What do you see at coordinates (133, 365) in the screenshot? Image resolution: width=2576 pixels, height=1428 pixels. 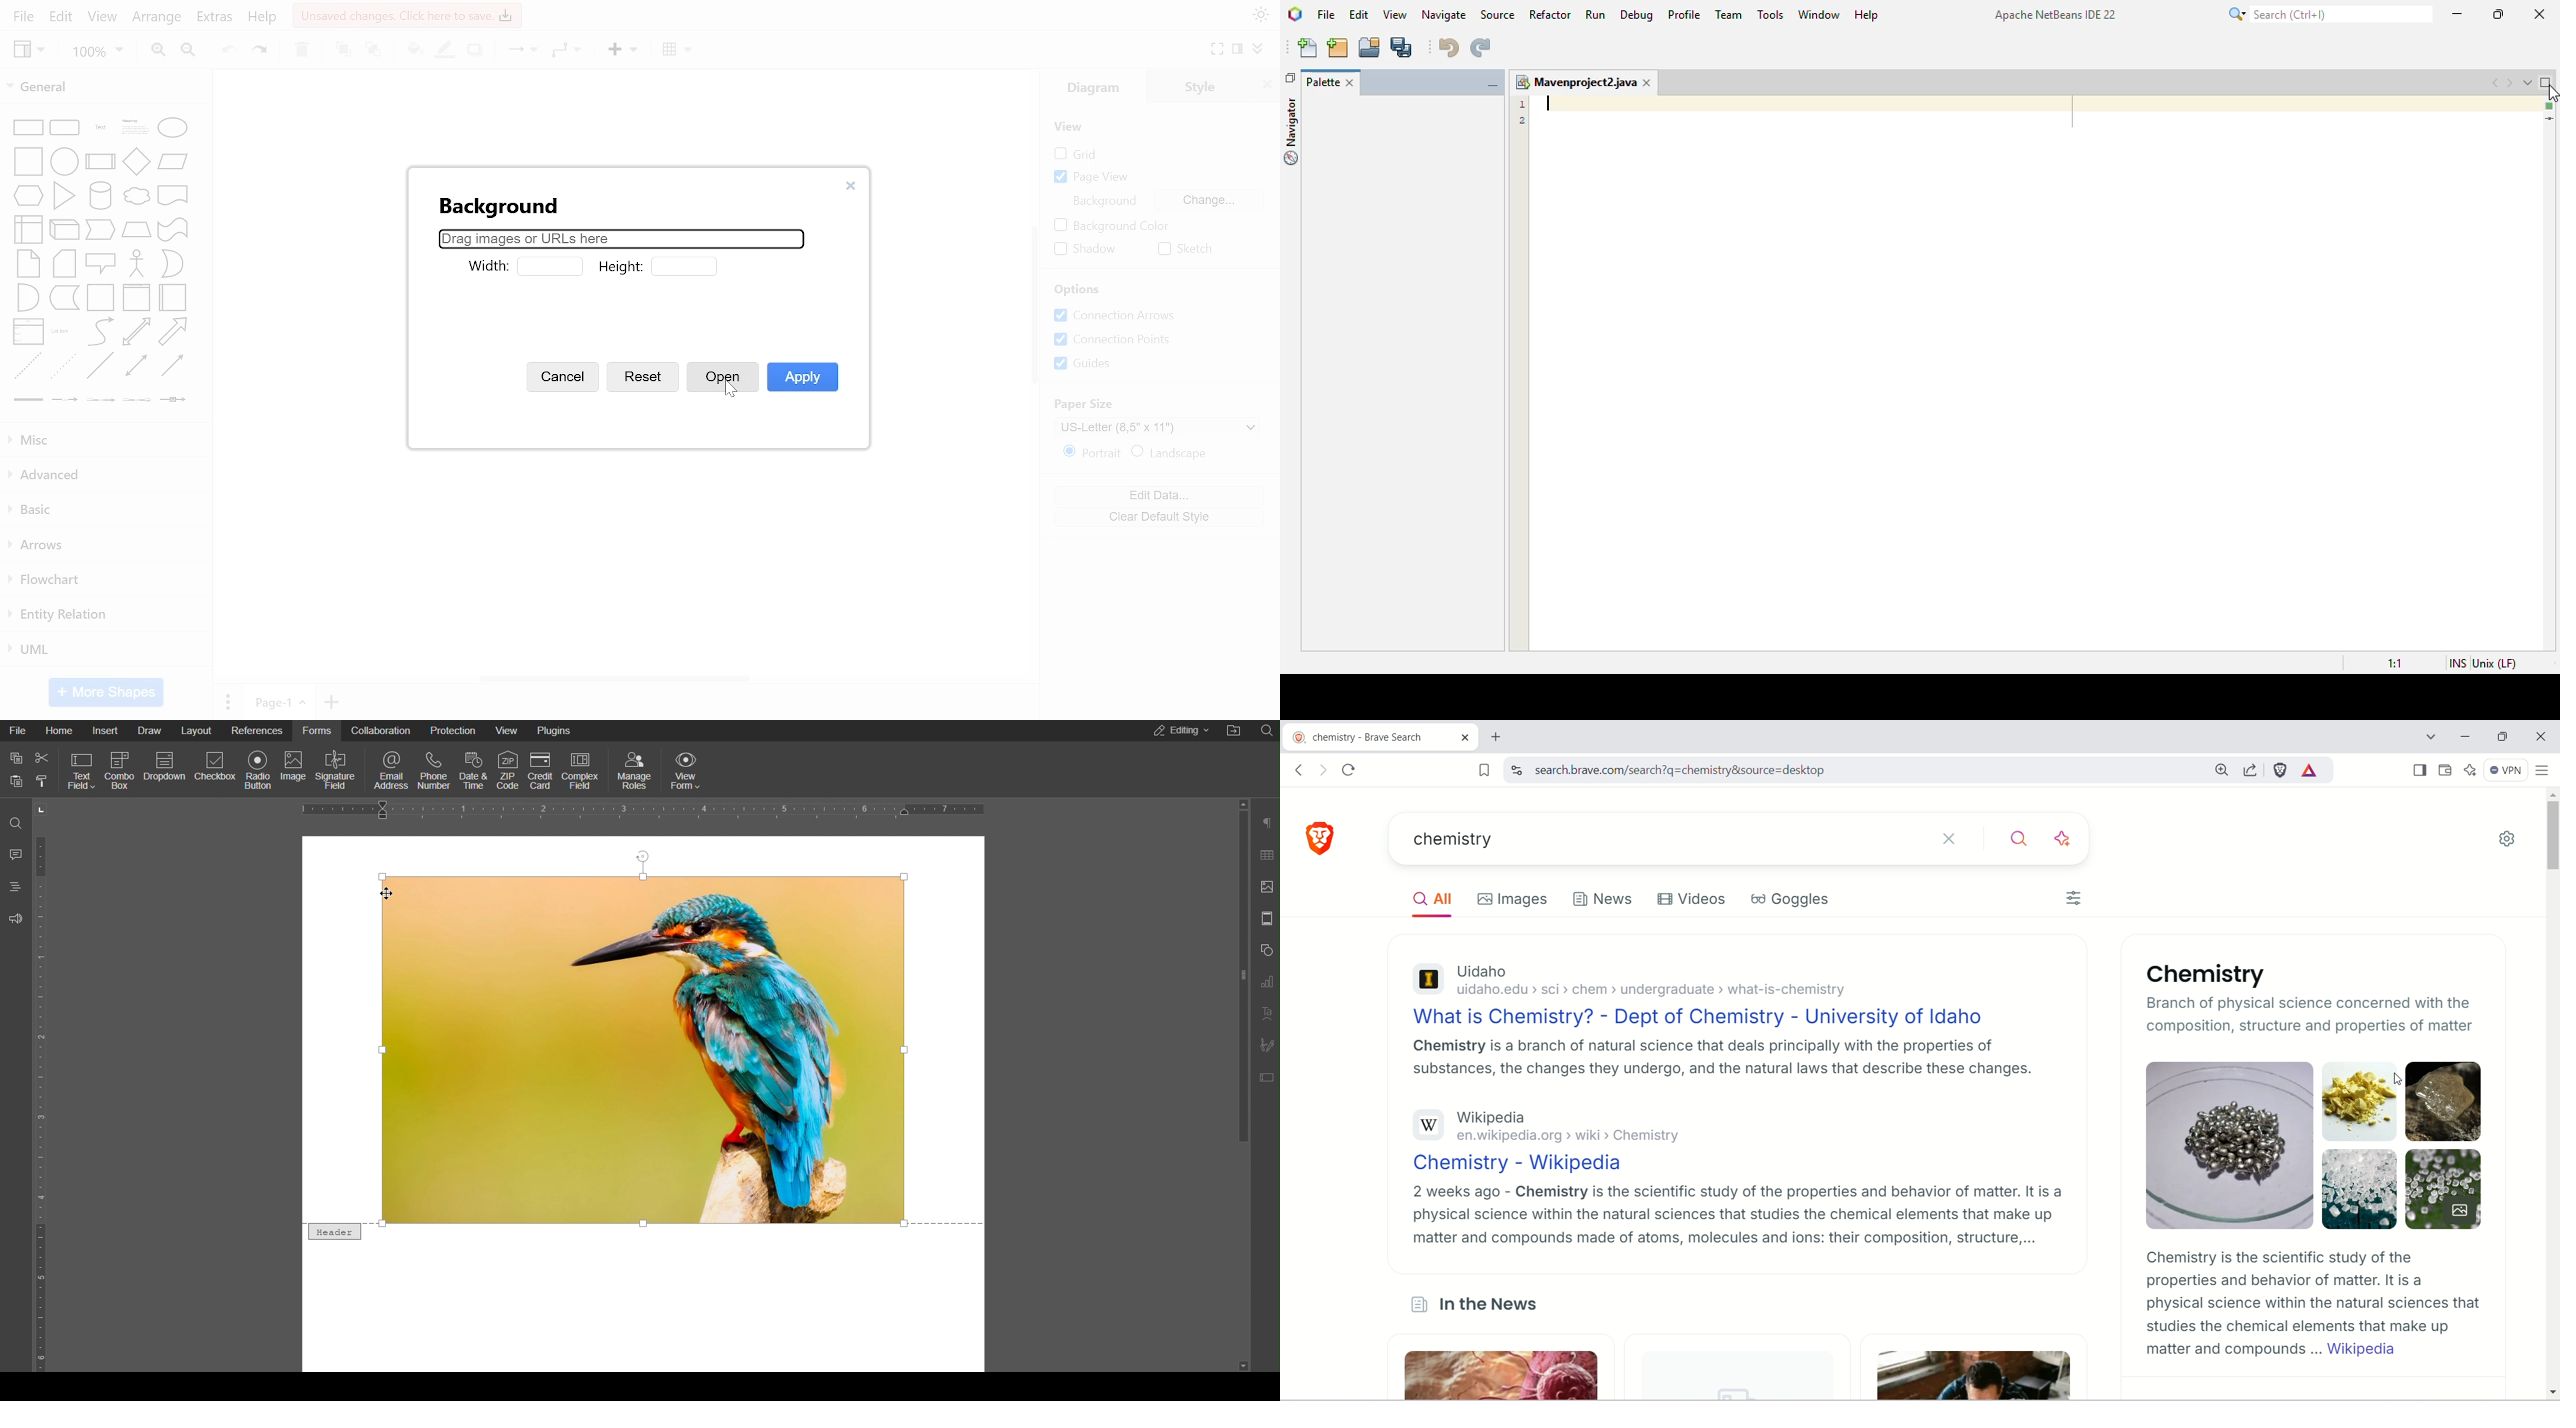 I see `general shapes` at bounding box center [133, 365].